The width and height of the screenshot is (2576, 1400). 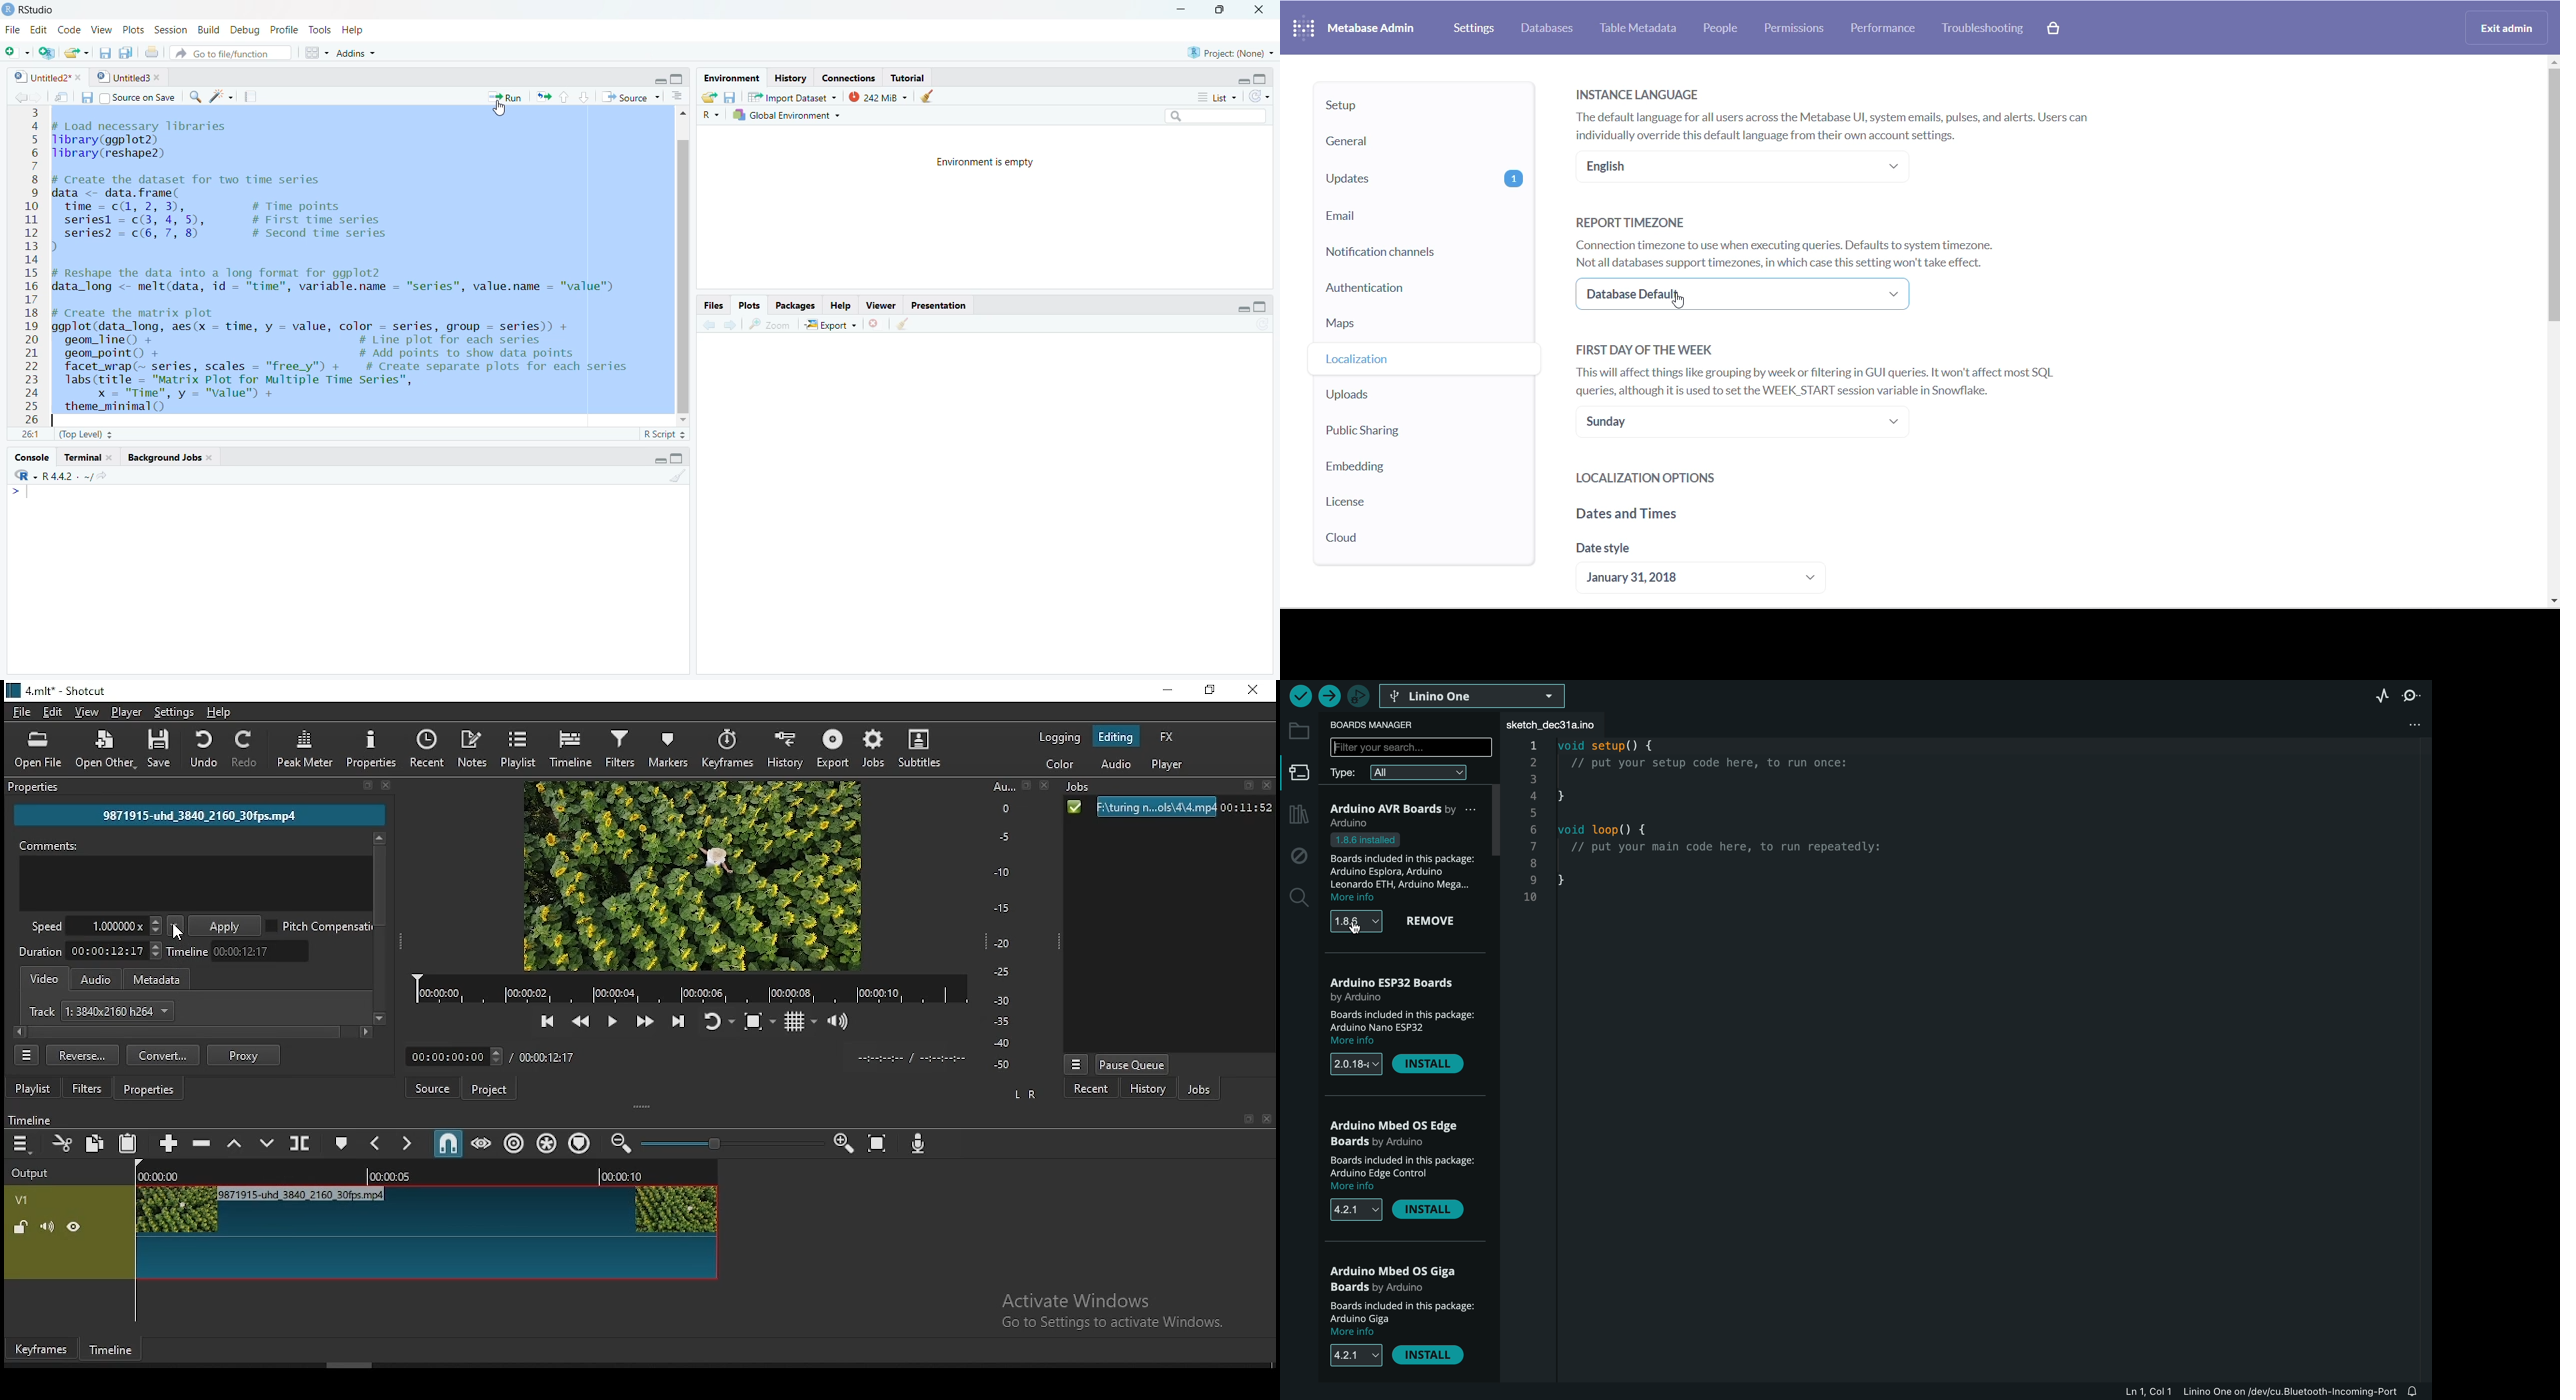 What do you see at coordinates (366, 786) in the screenshot?
I see `bookmark` at bounding box center [366, 786].